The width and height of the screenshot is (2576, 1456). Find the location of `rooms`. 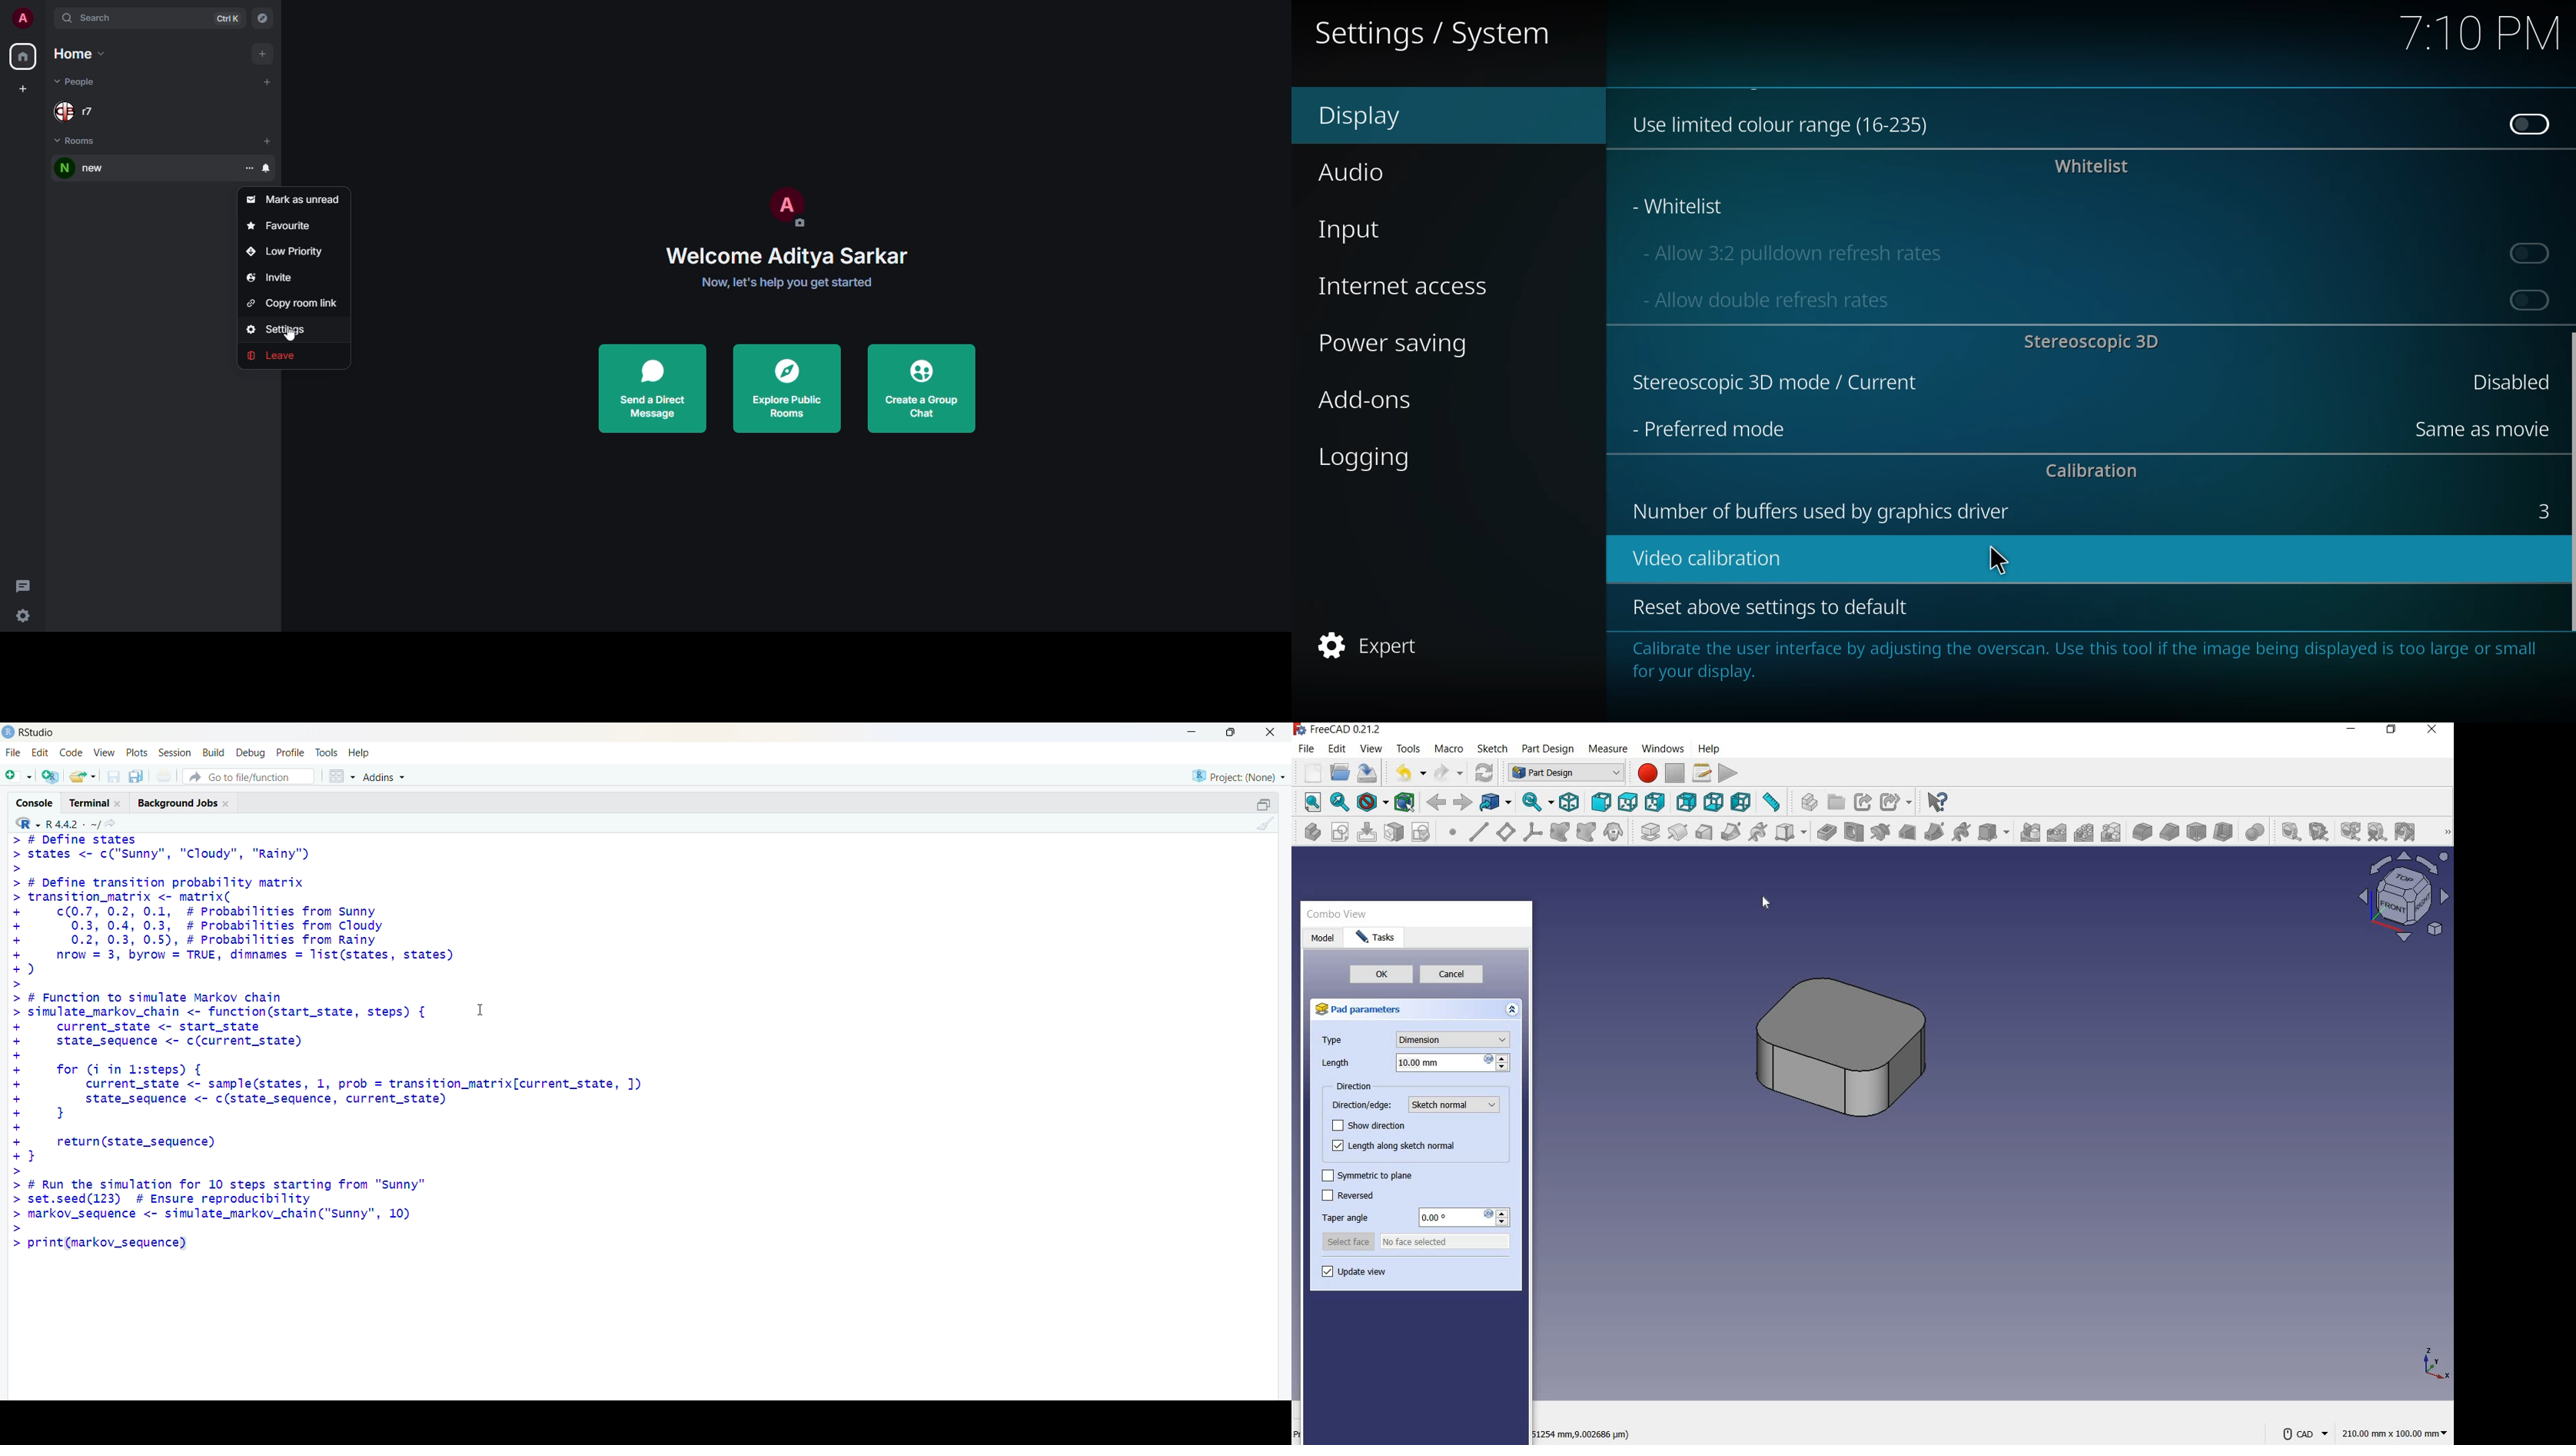

rooms is located at coordinates (78, 142).